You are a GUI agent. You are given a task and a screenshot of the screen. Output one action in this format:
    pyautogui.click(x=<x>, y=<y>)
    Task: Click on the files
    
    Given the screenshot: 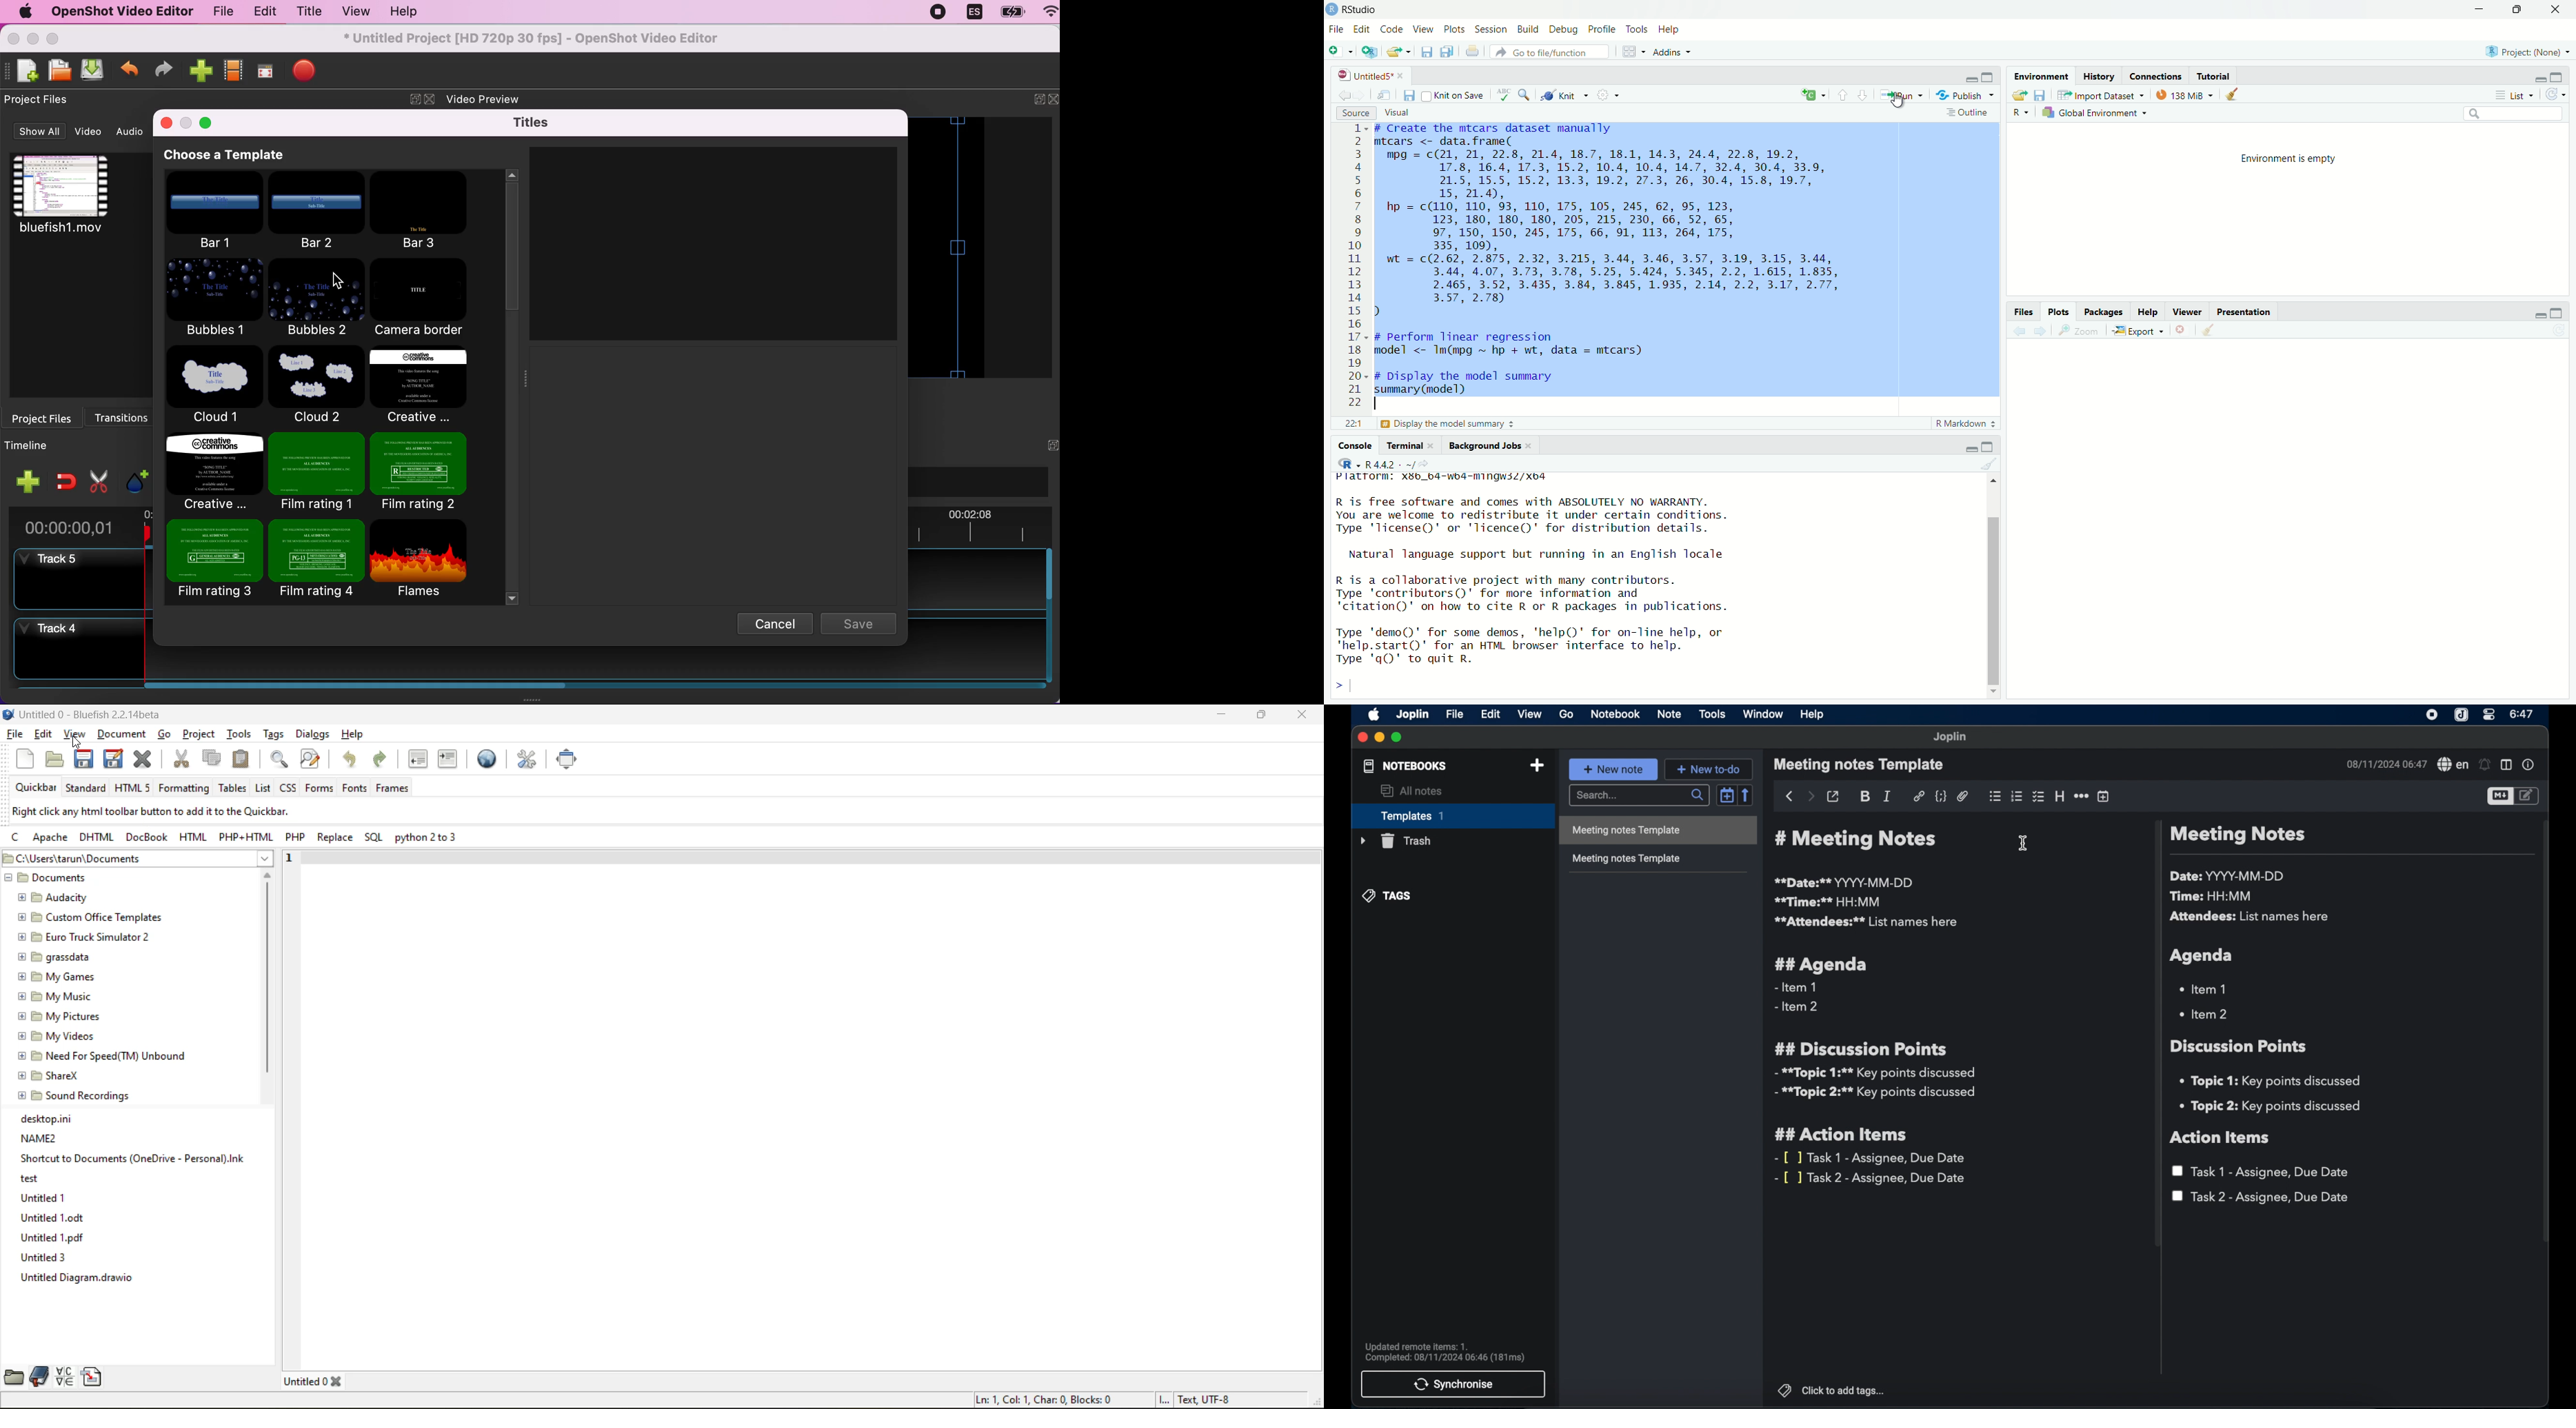 What is the action you would take?
    pyautogui.click(x=2024, y=312)
    